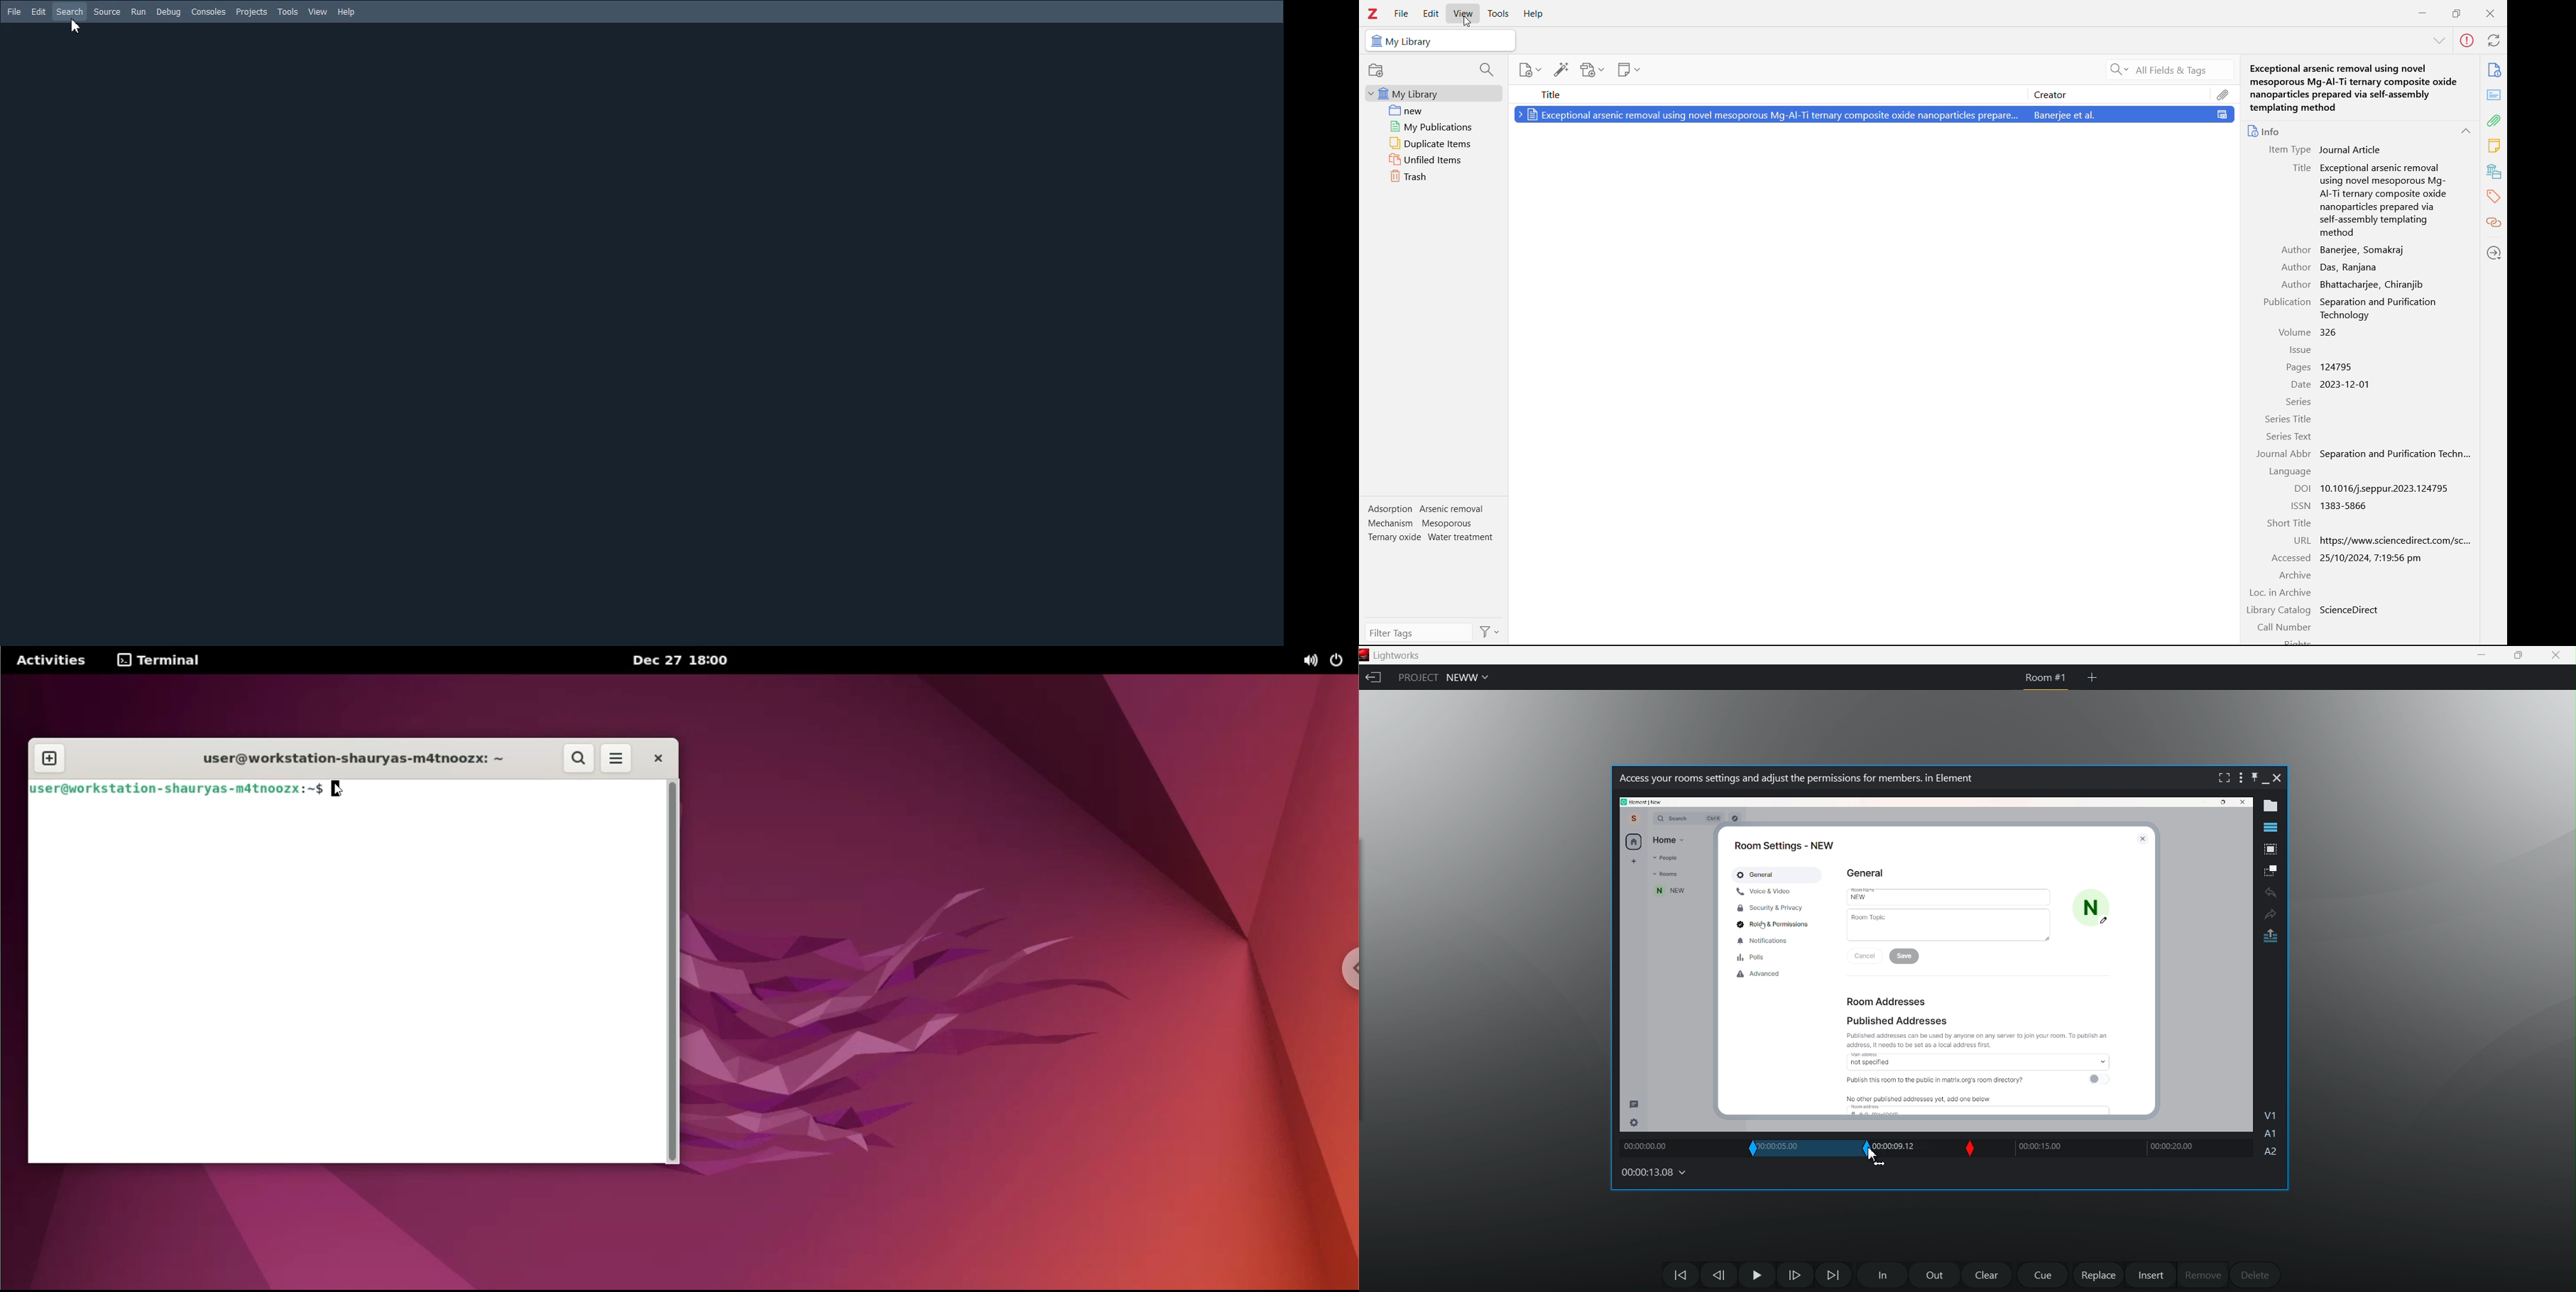 This screenshot has height=1316, width=2576. Describe the element at coordinates (2290, 437) in the screenshot. I see `Series Text` at that location.